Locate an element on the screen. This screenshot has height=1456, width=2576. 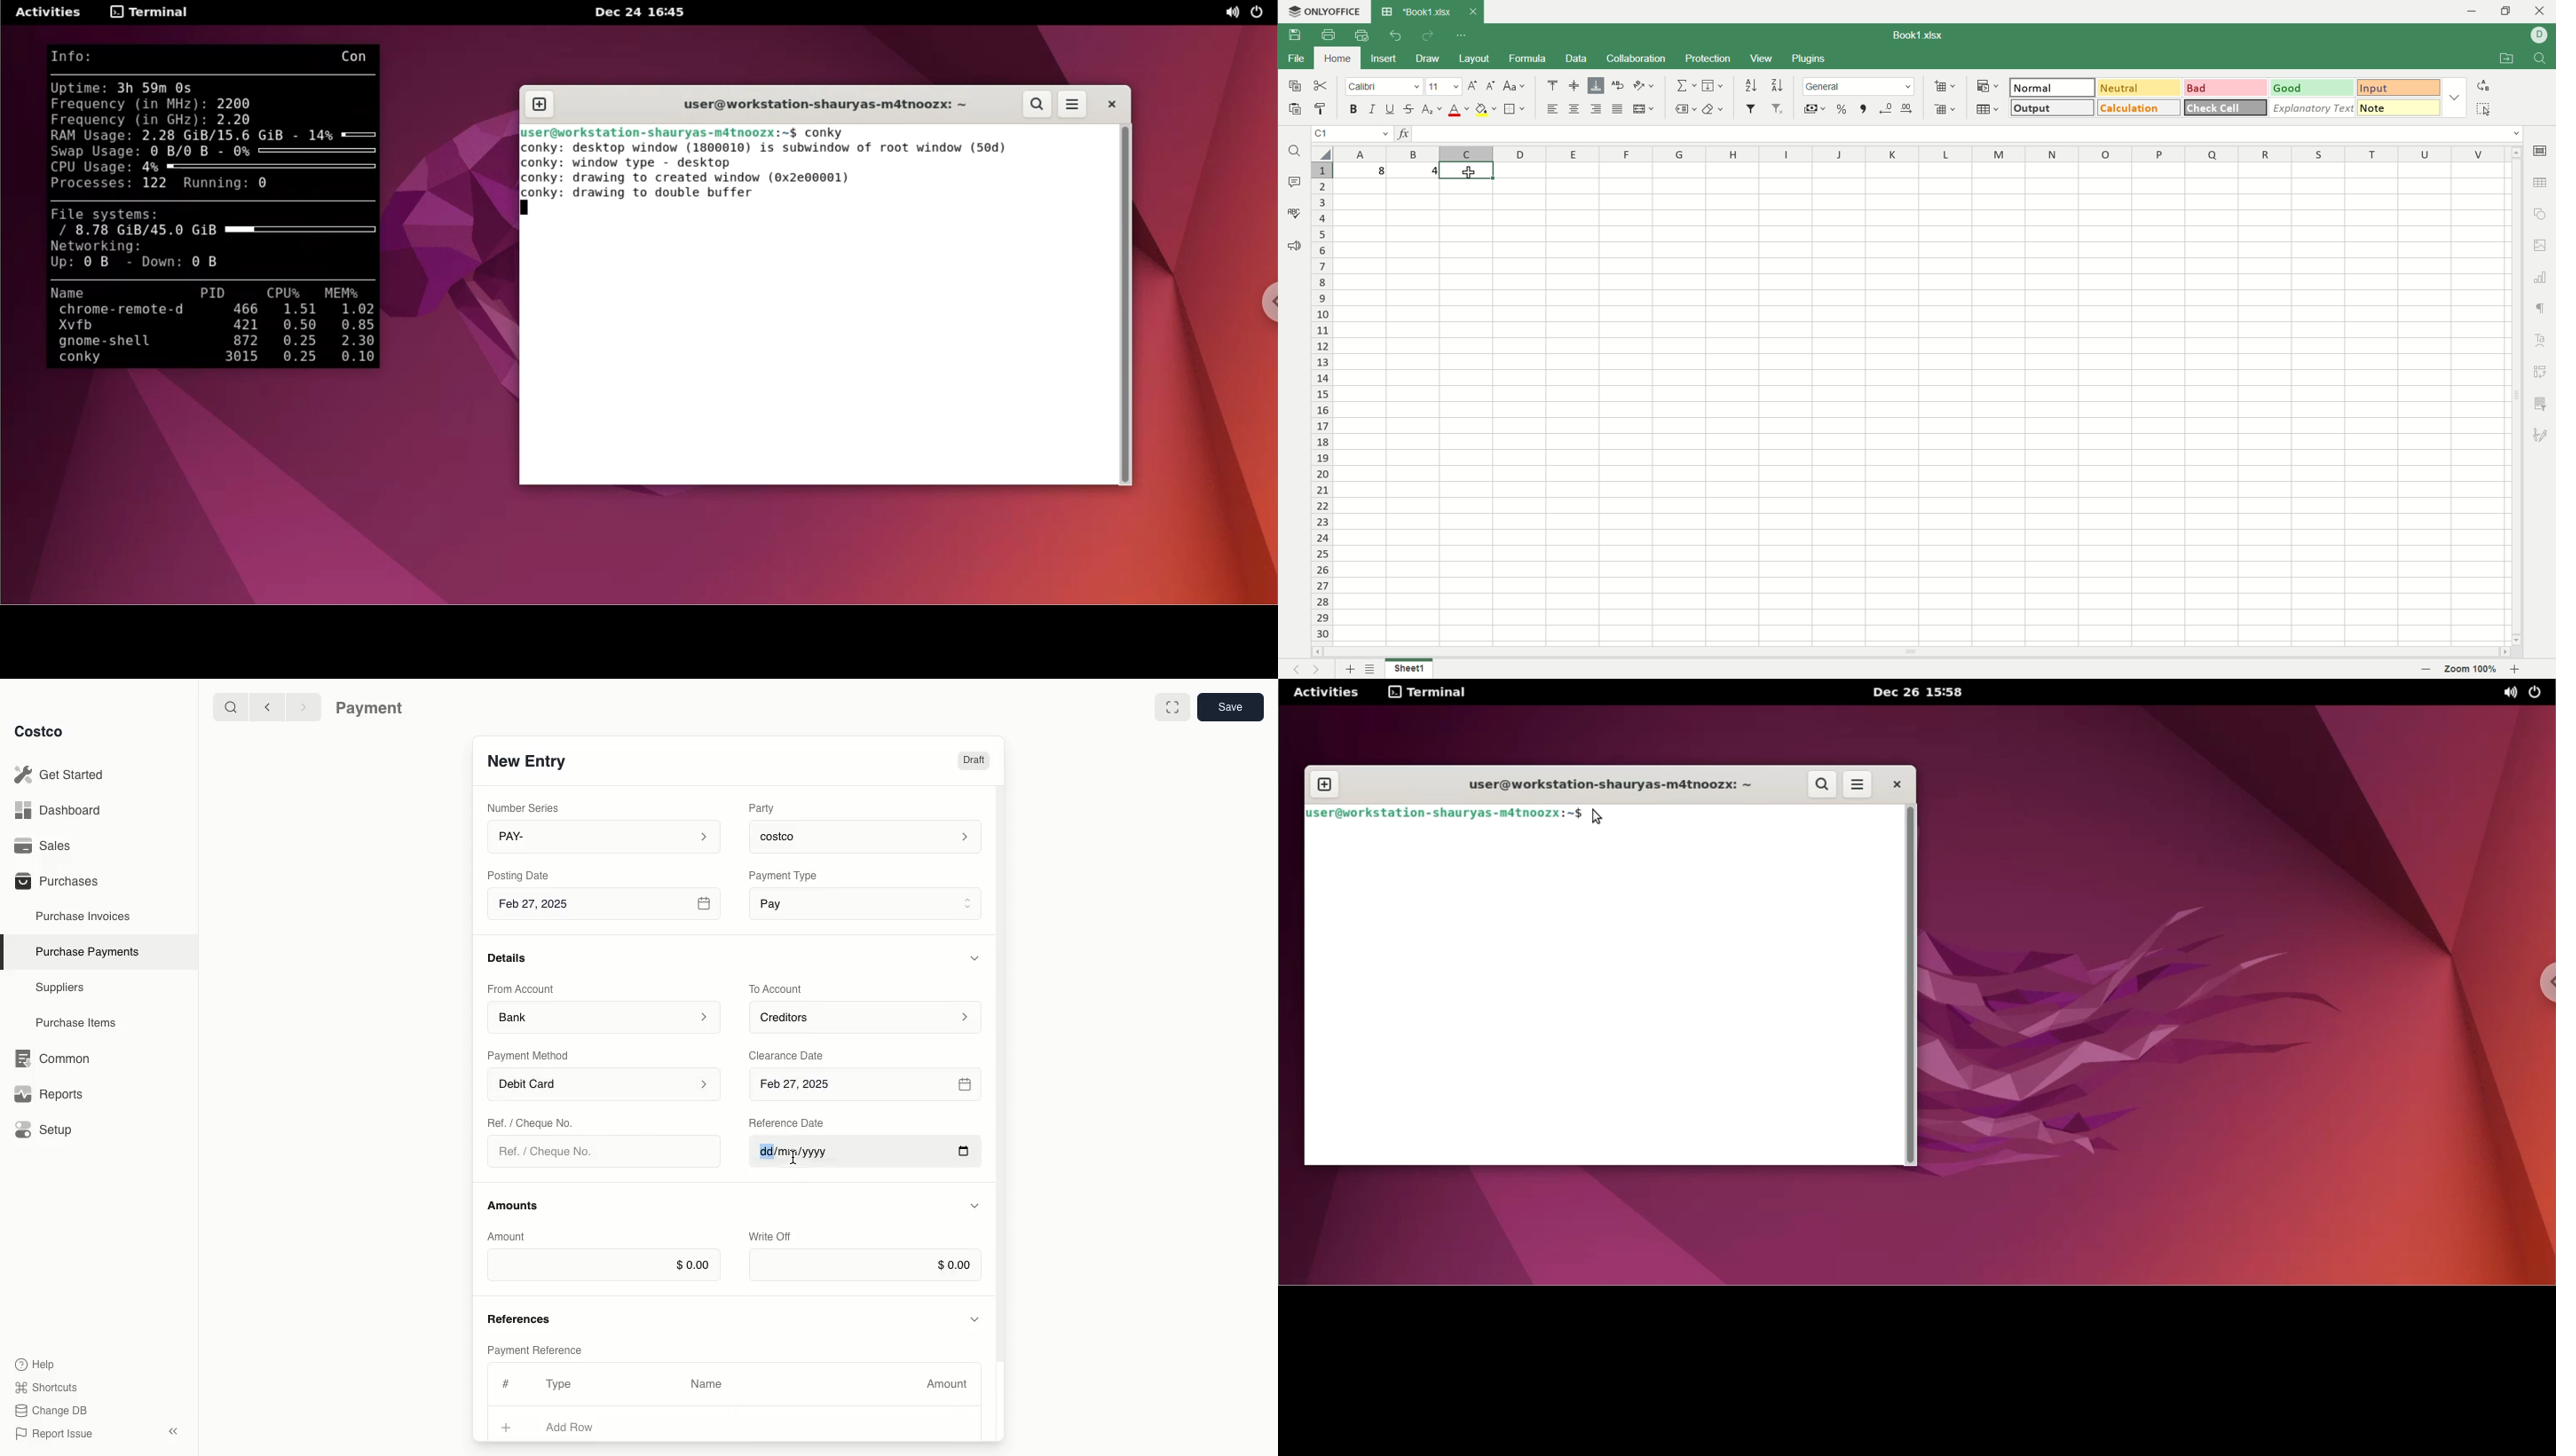
Report Issue is located at coordinates (54, 1435).